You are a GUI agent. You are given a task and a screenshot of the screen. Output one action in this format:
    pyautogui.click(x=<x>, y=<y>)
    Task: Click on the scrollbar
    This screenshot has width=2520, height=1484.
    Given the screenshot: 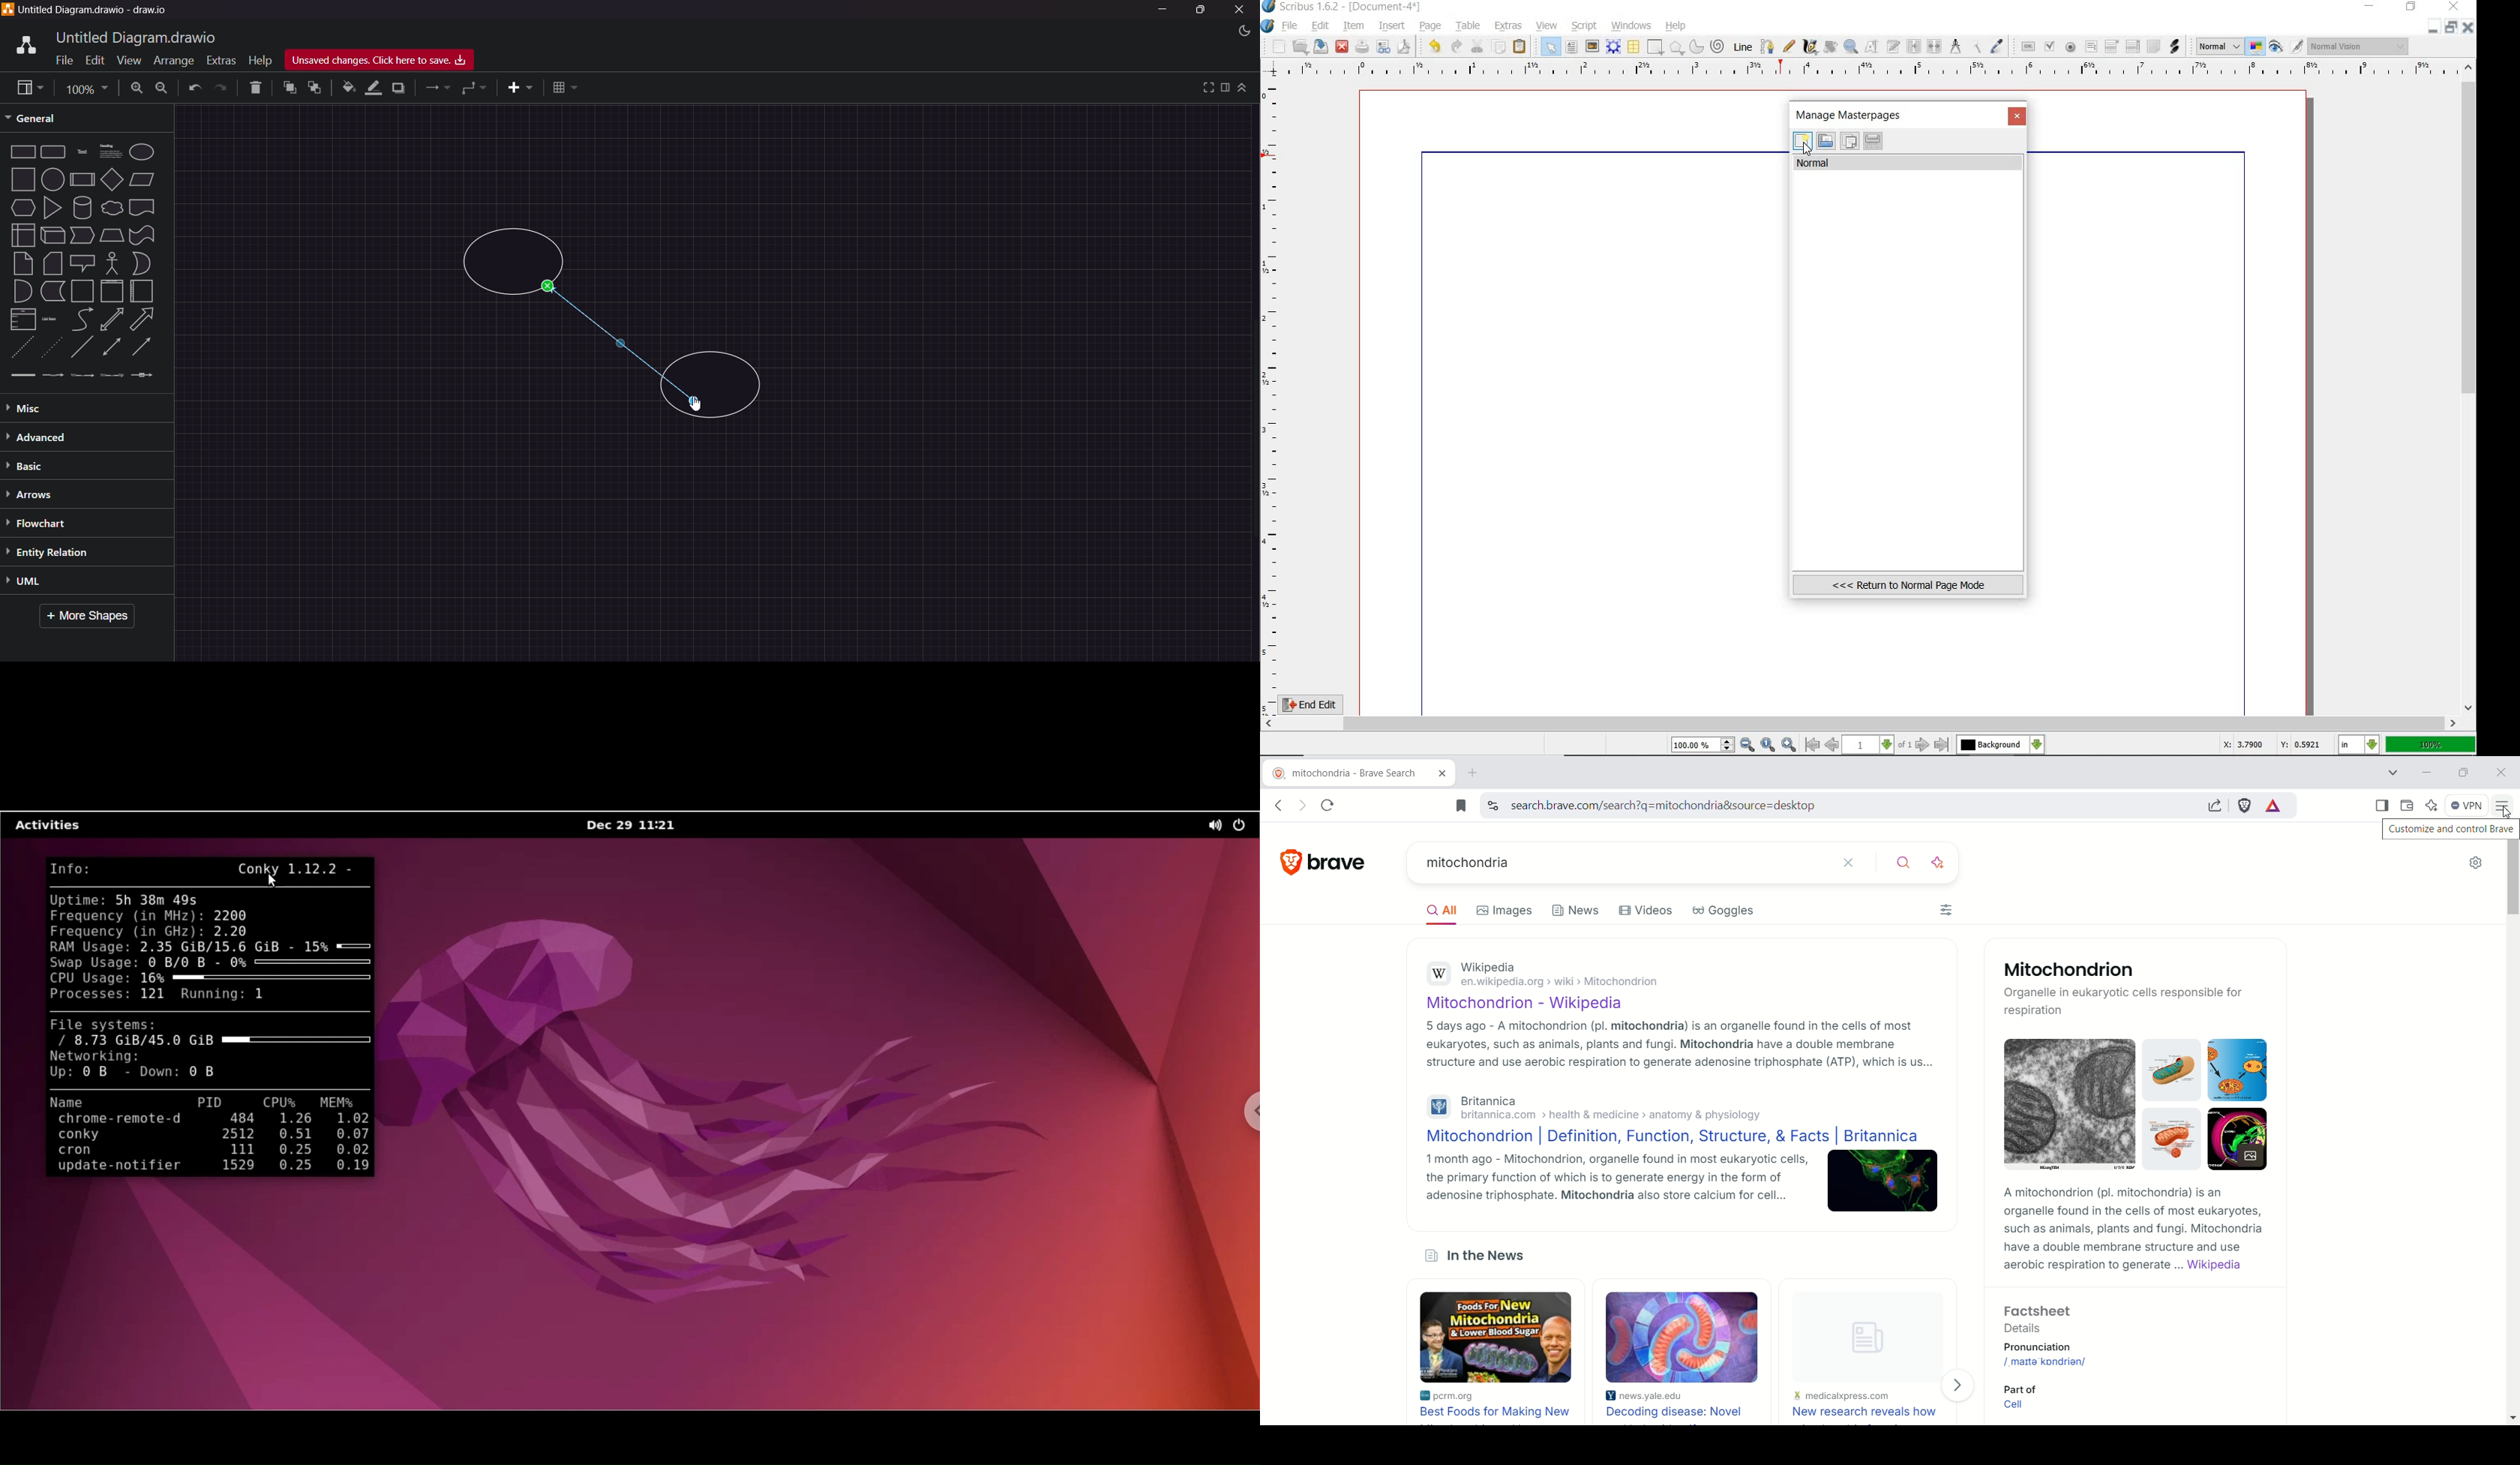 What is the action you would take?
    pyautogui.click(x=1861, y=724)
    